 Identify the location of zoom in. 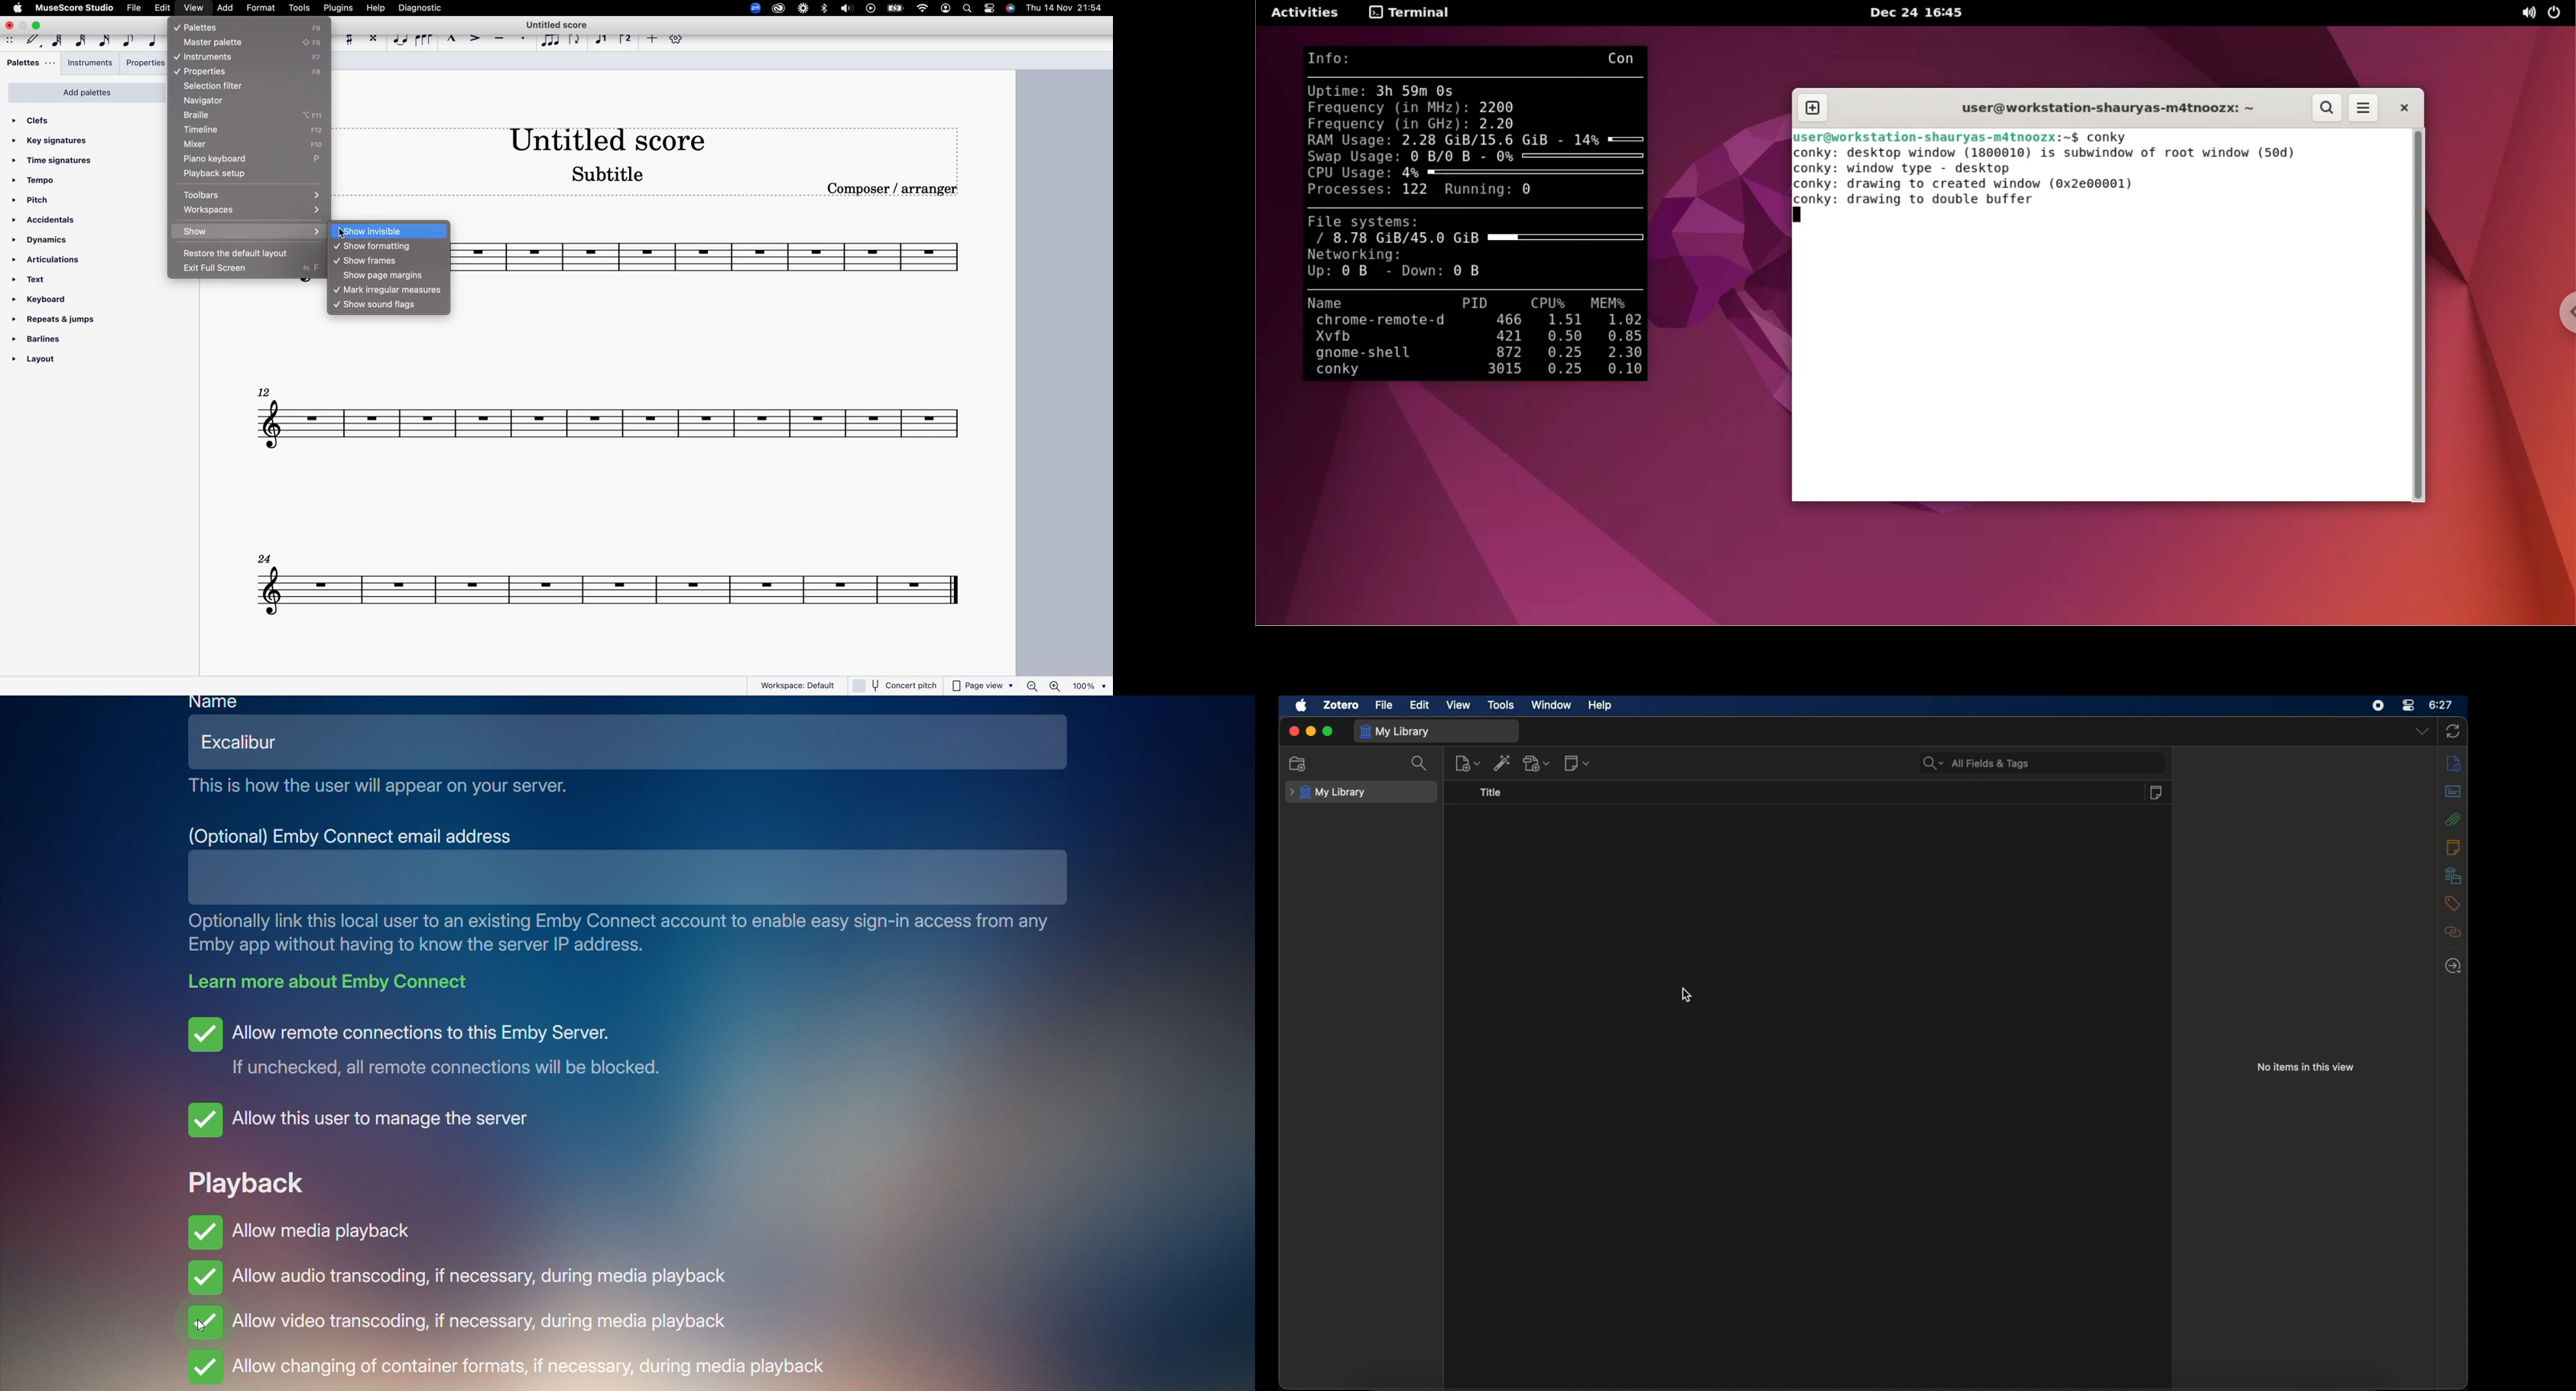
(1055, 685).